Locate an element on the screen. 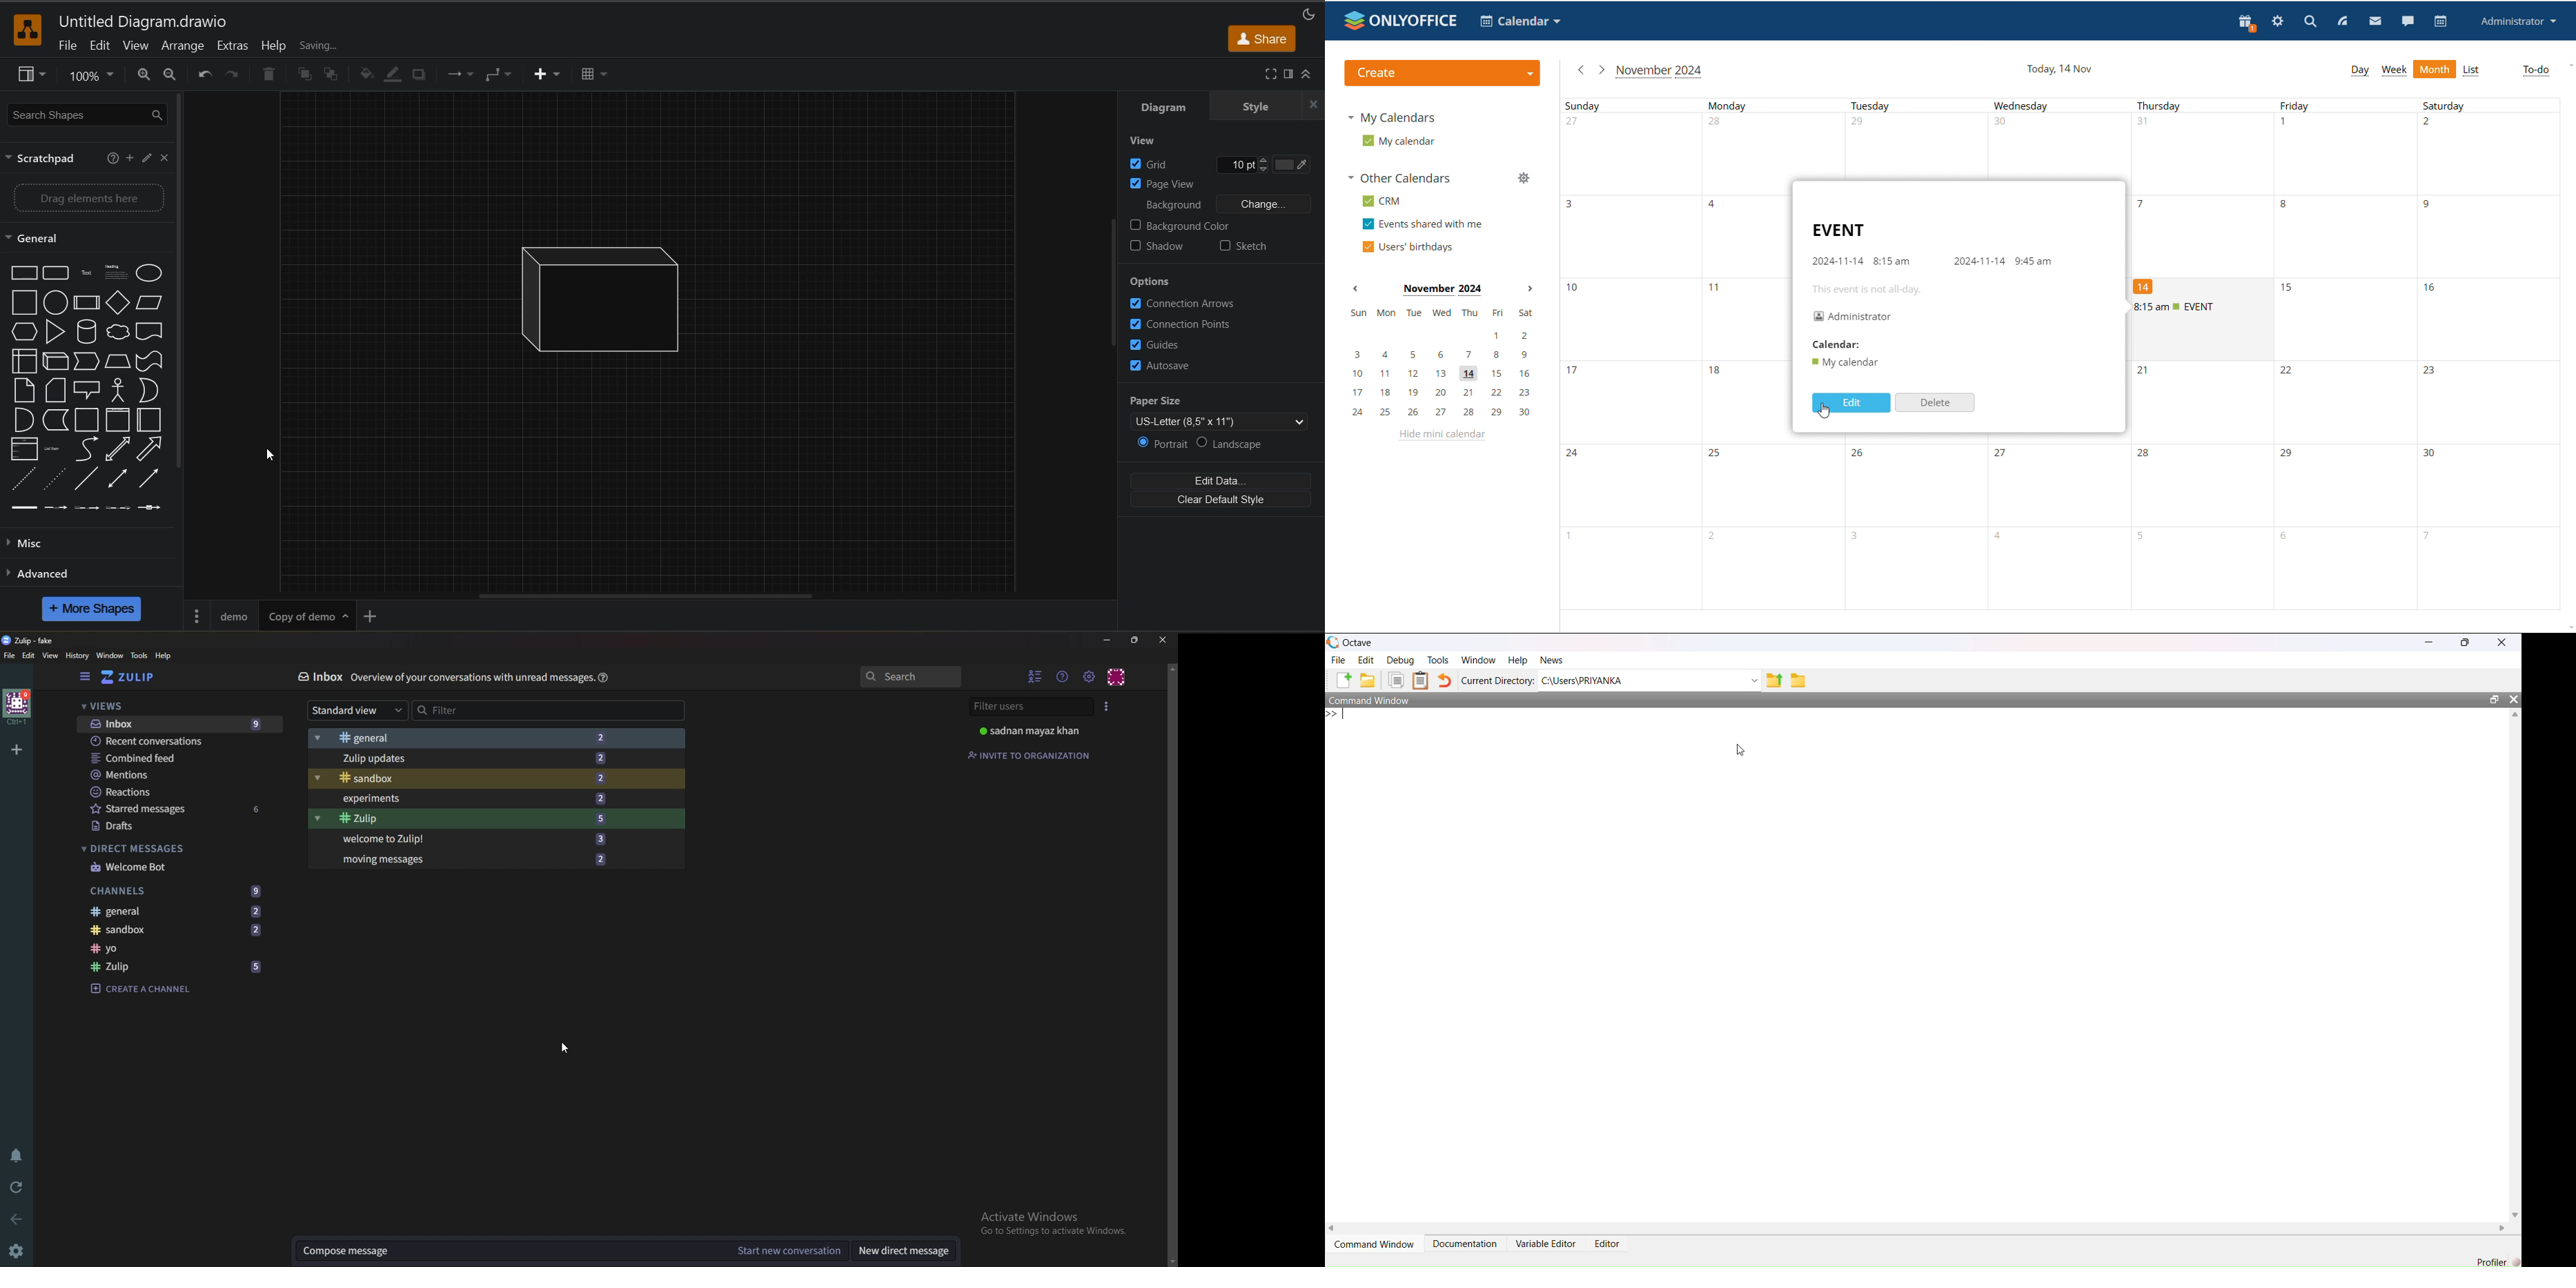 The image size is (2576, 1288). fill color is located at coordinates (369, 75).